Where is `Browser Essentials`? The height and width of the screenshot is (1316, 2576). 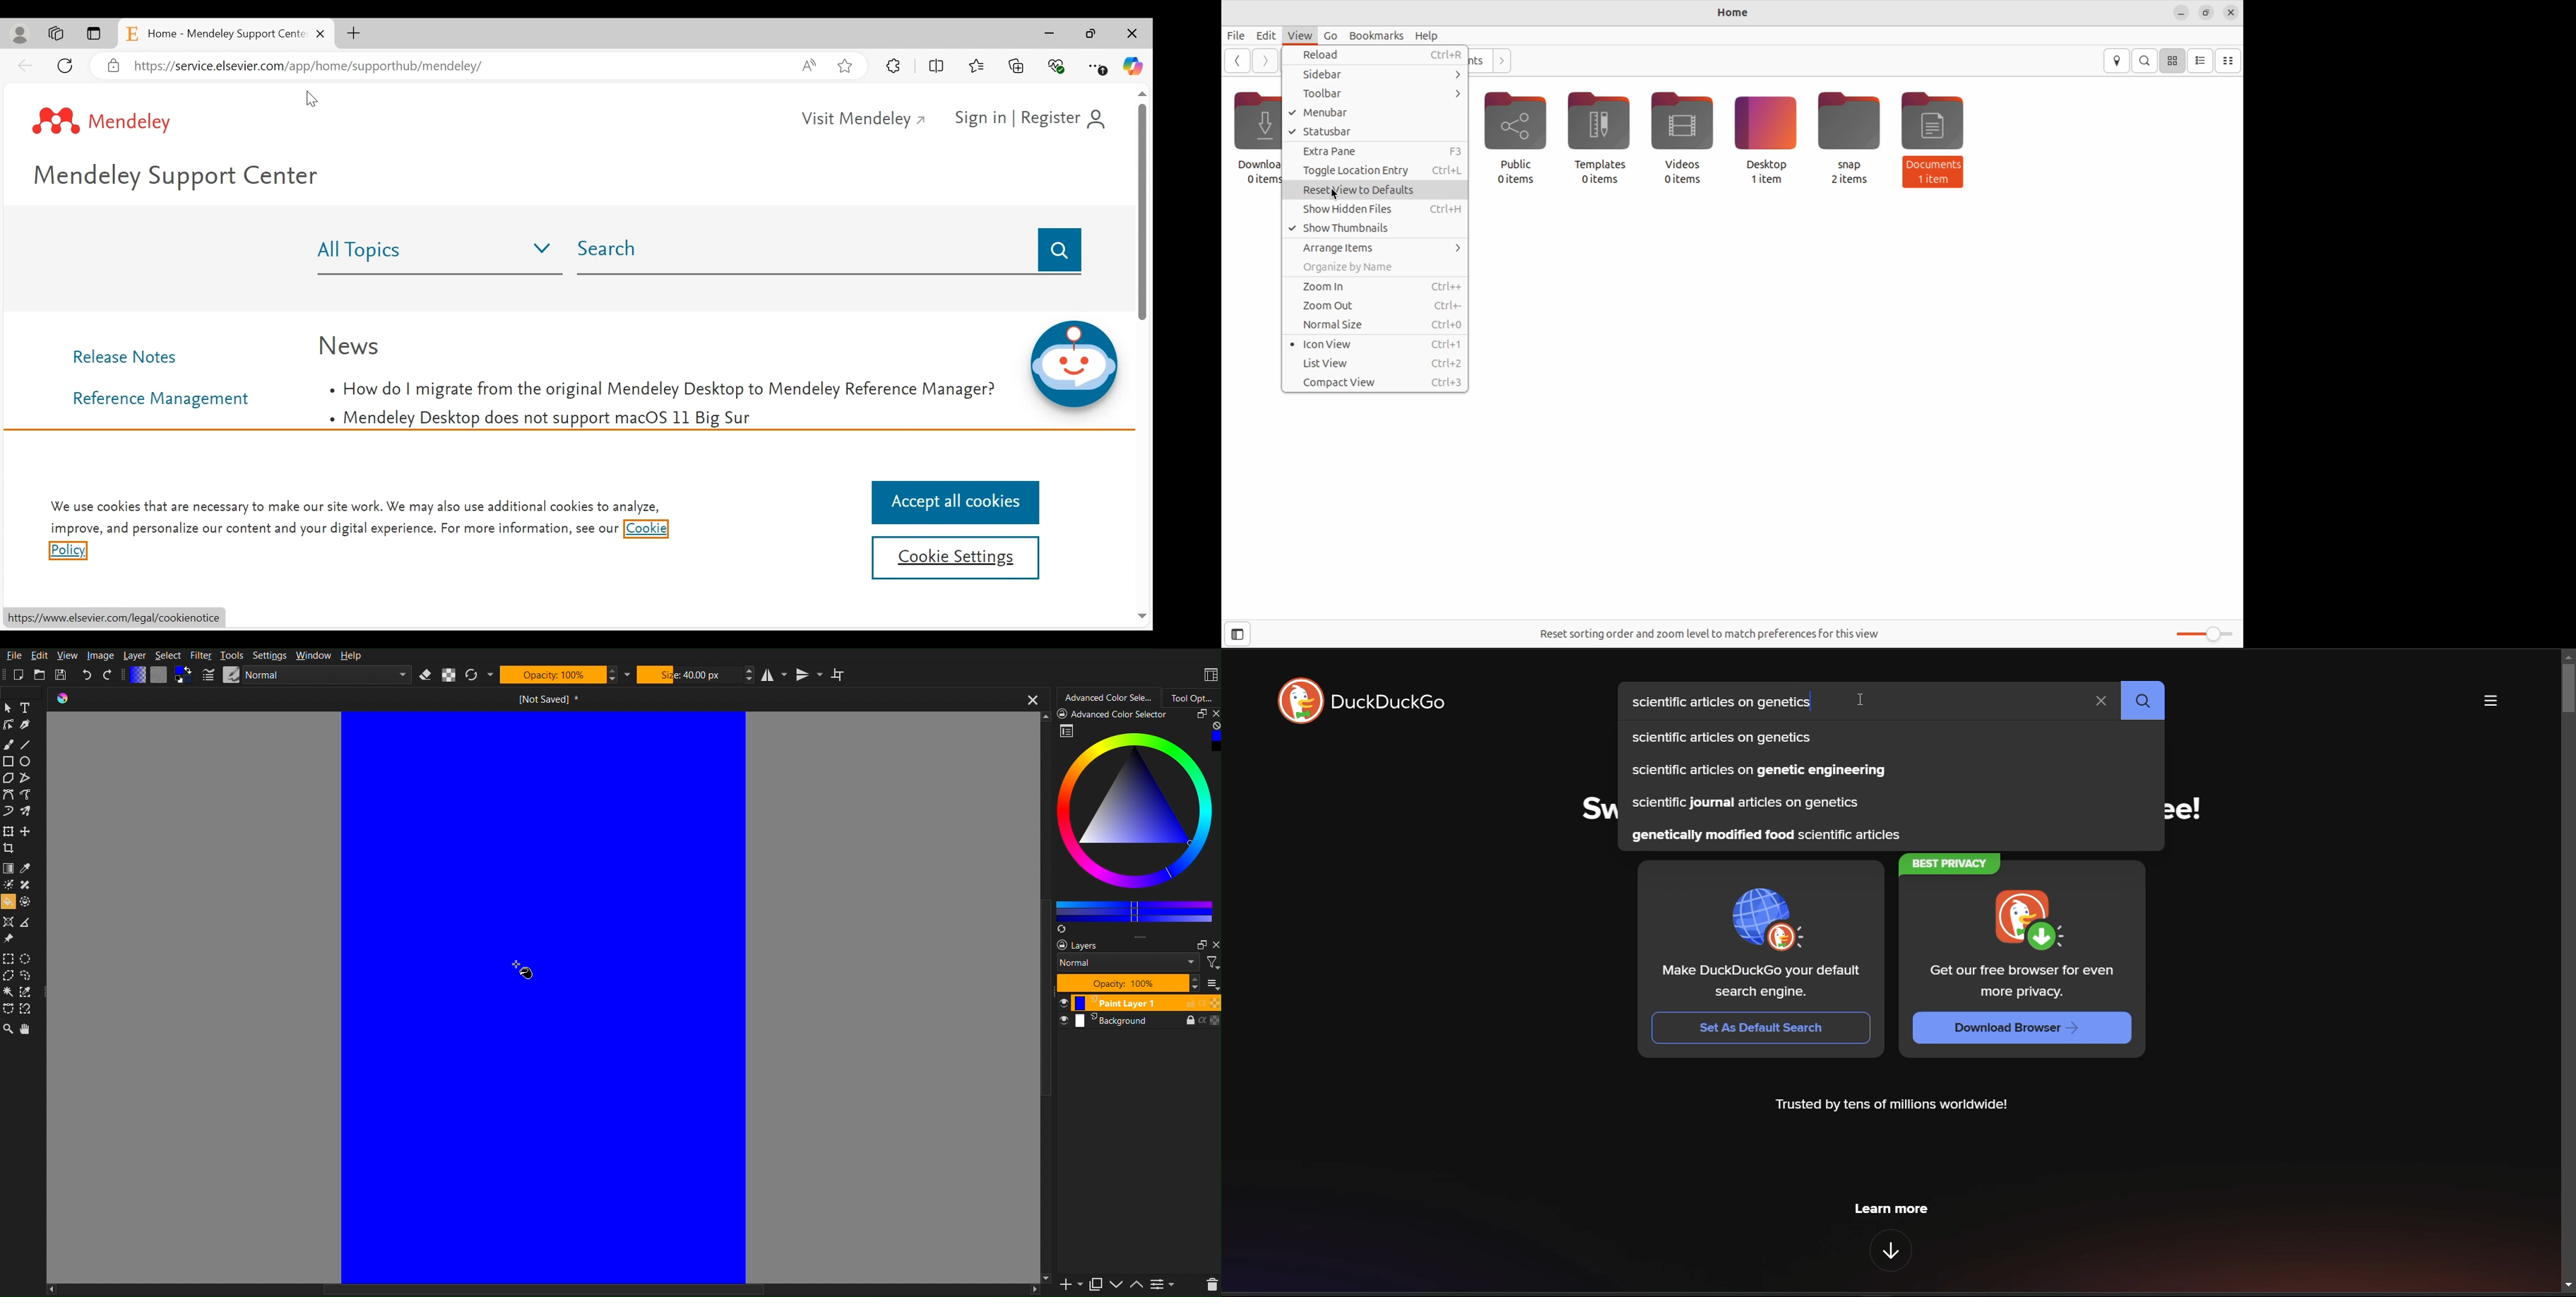 Browser Essentials is located at coordinates (1057, 65).